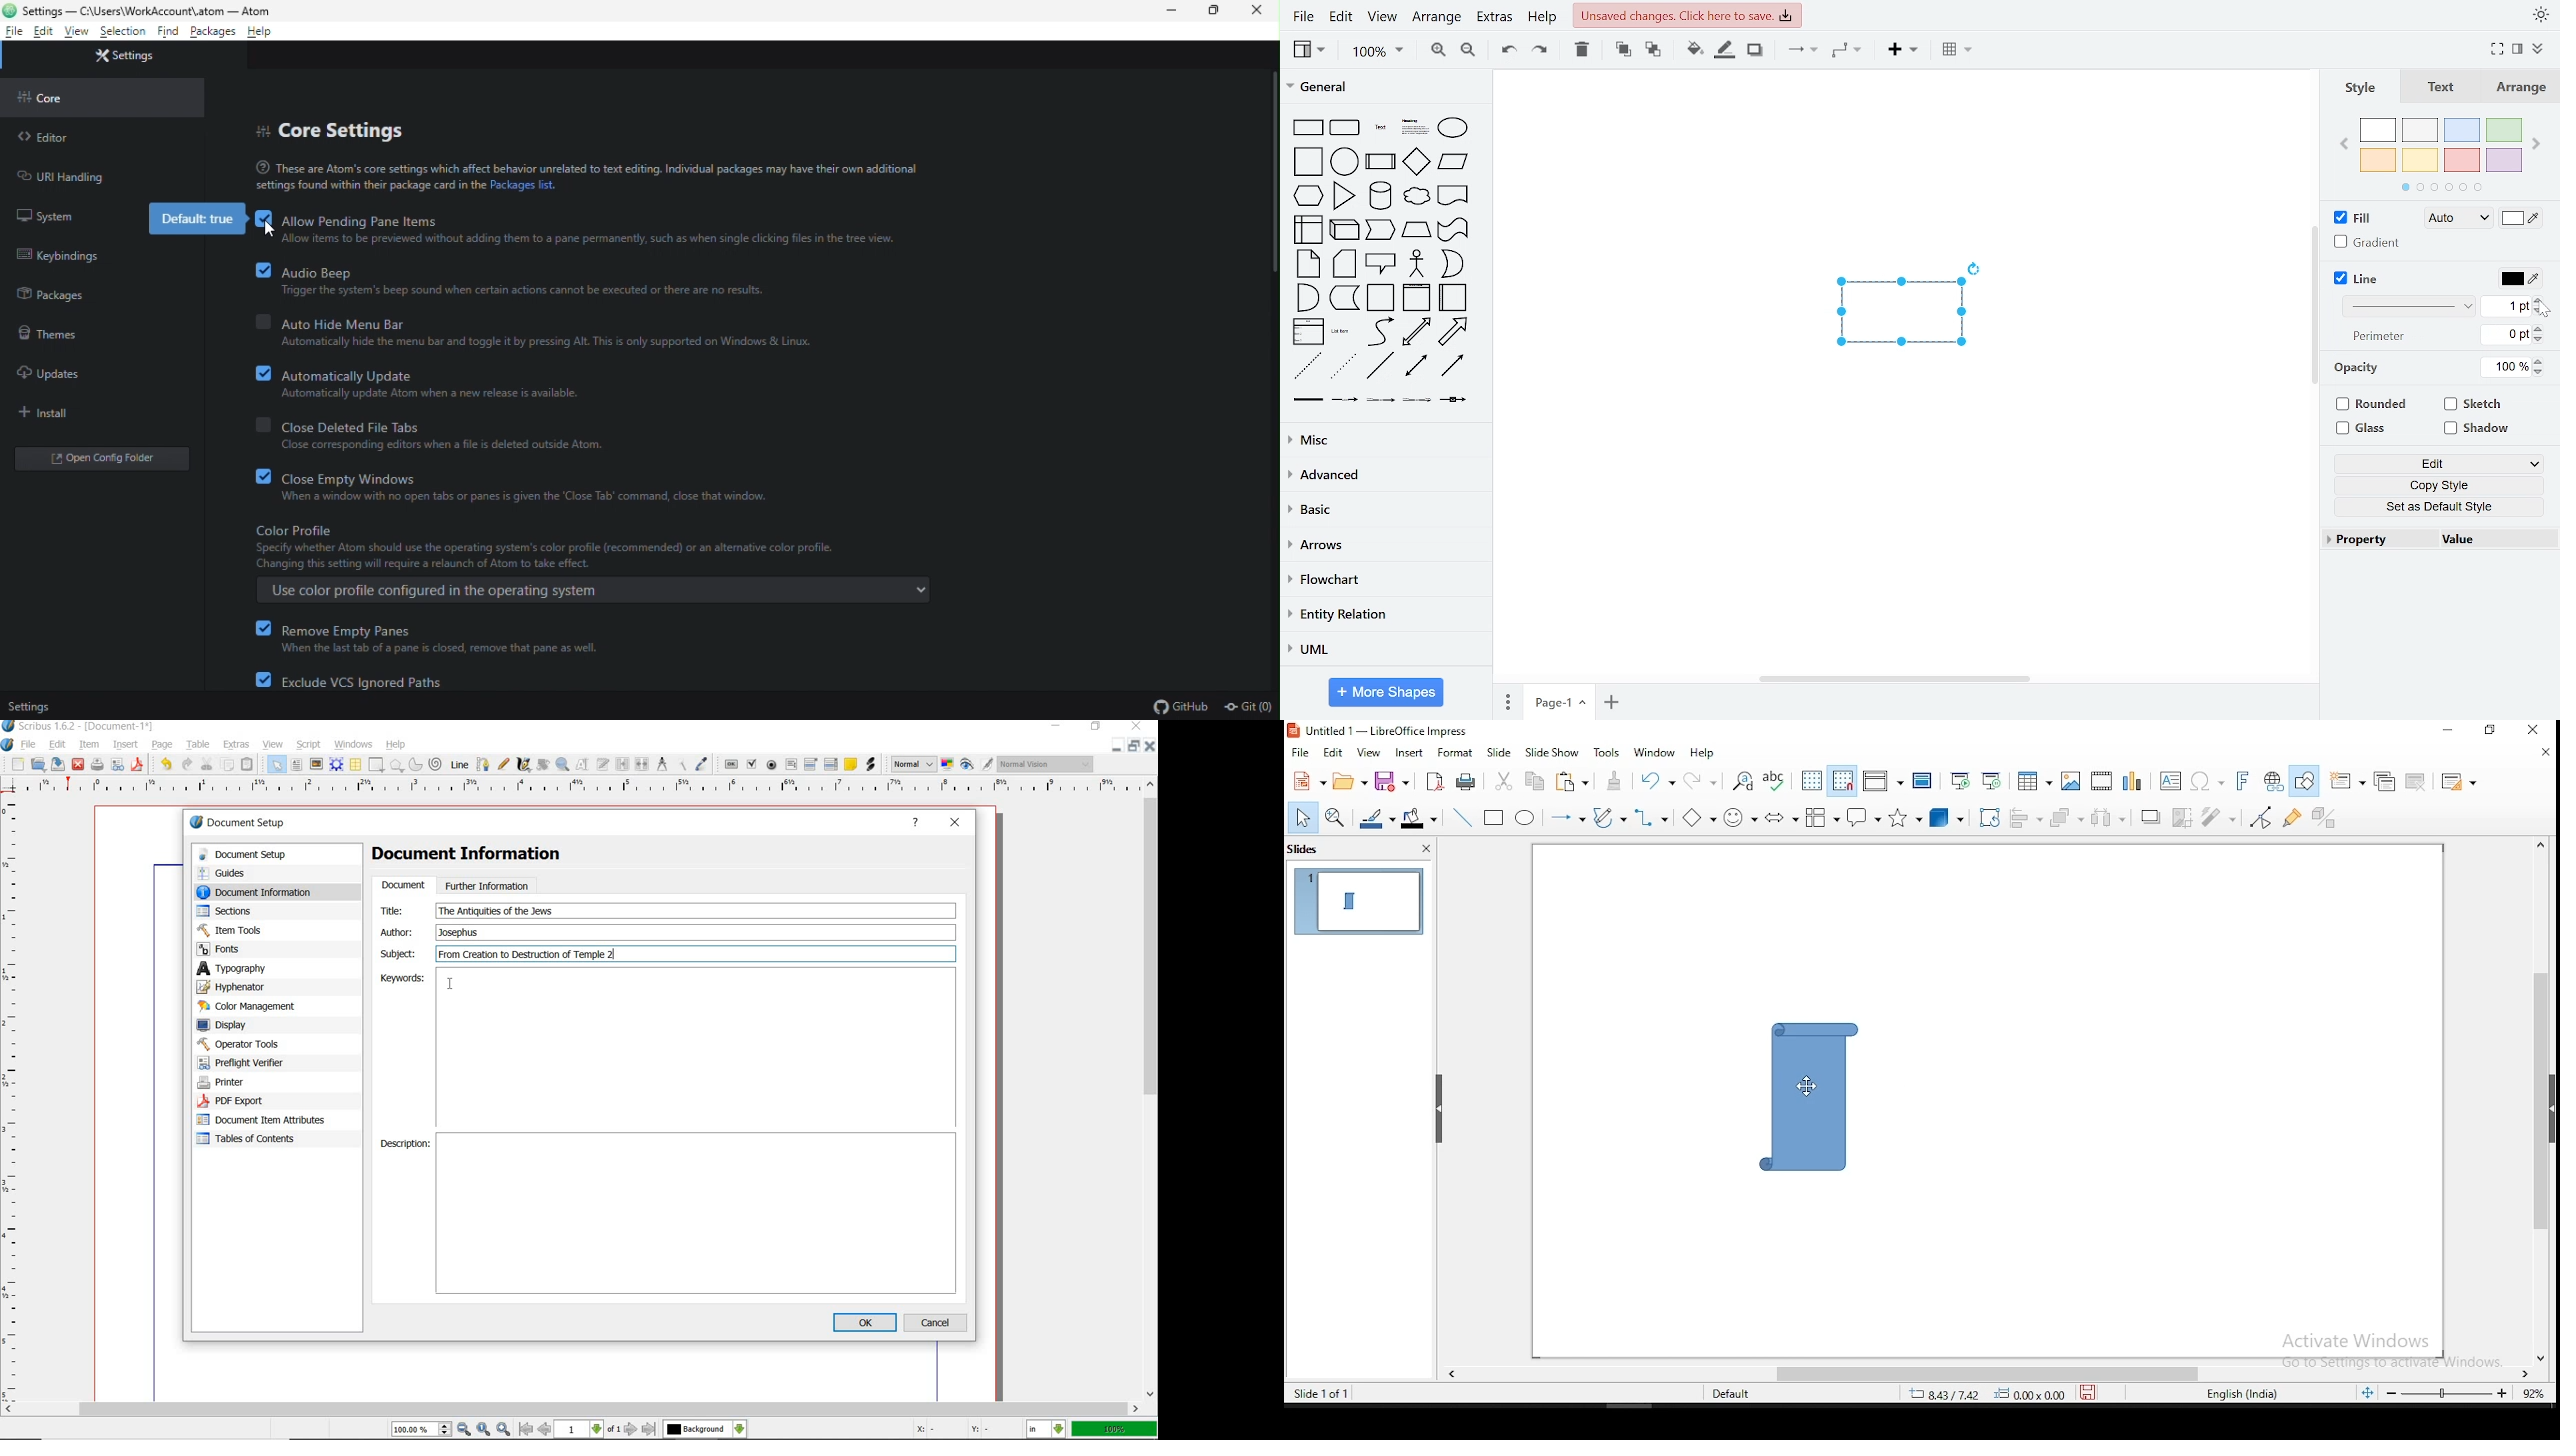 The height and width of the screenshot is (1456, 2576). I want to click on copy item properties, so click(681, 765).